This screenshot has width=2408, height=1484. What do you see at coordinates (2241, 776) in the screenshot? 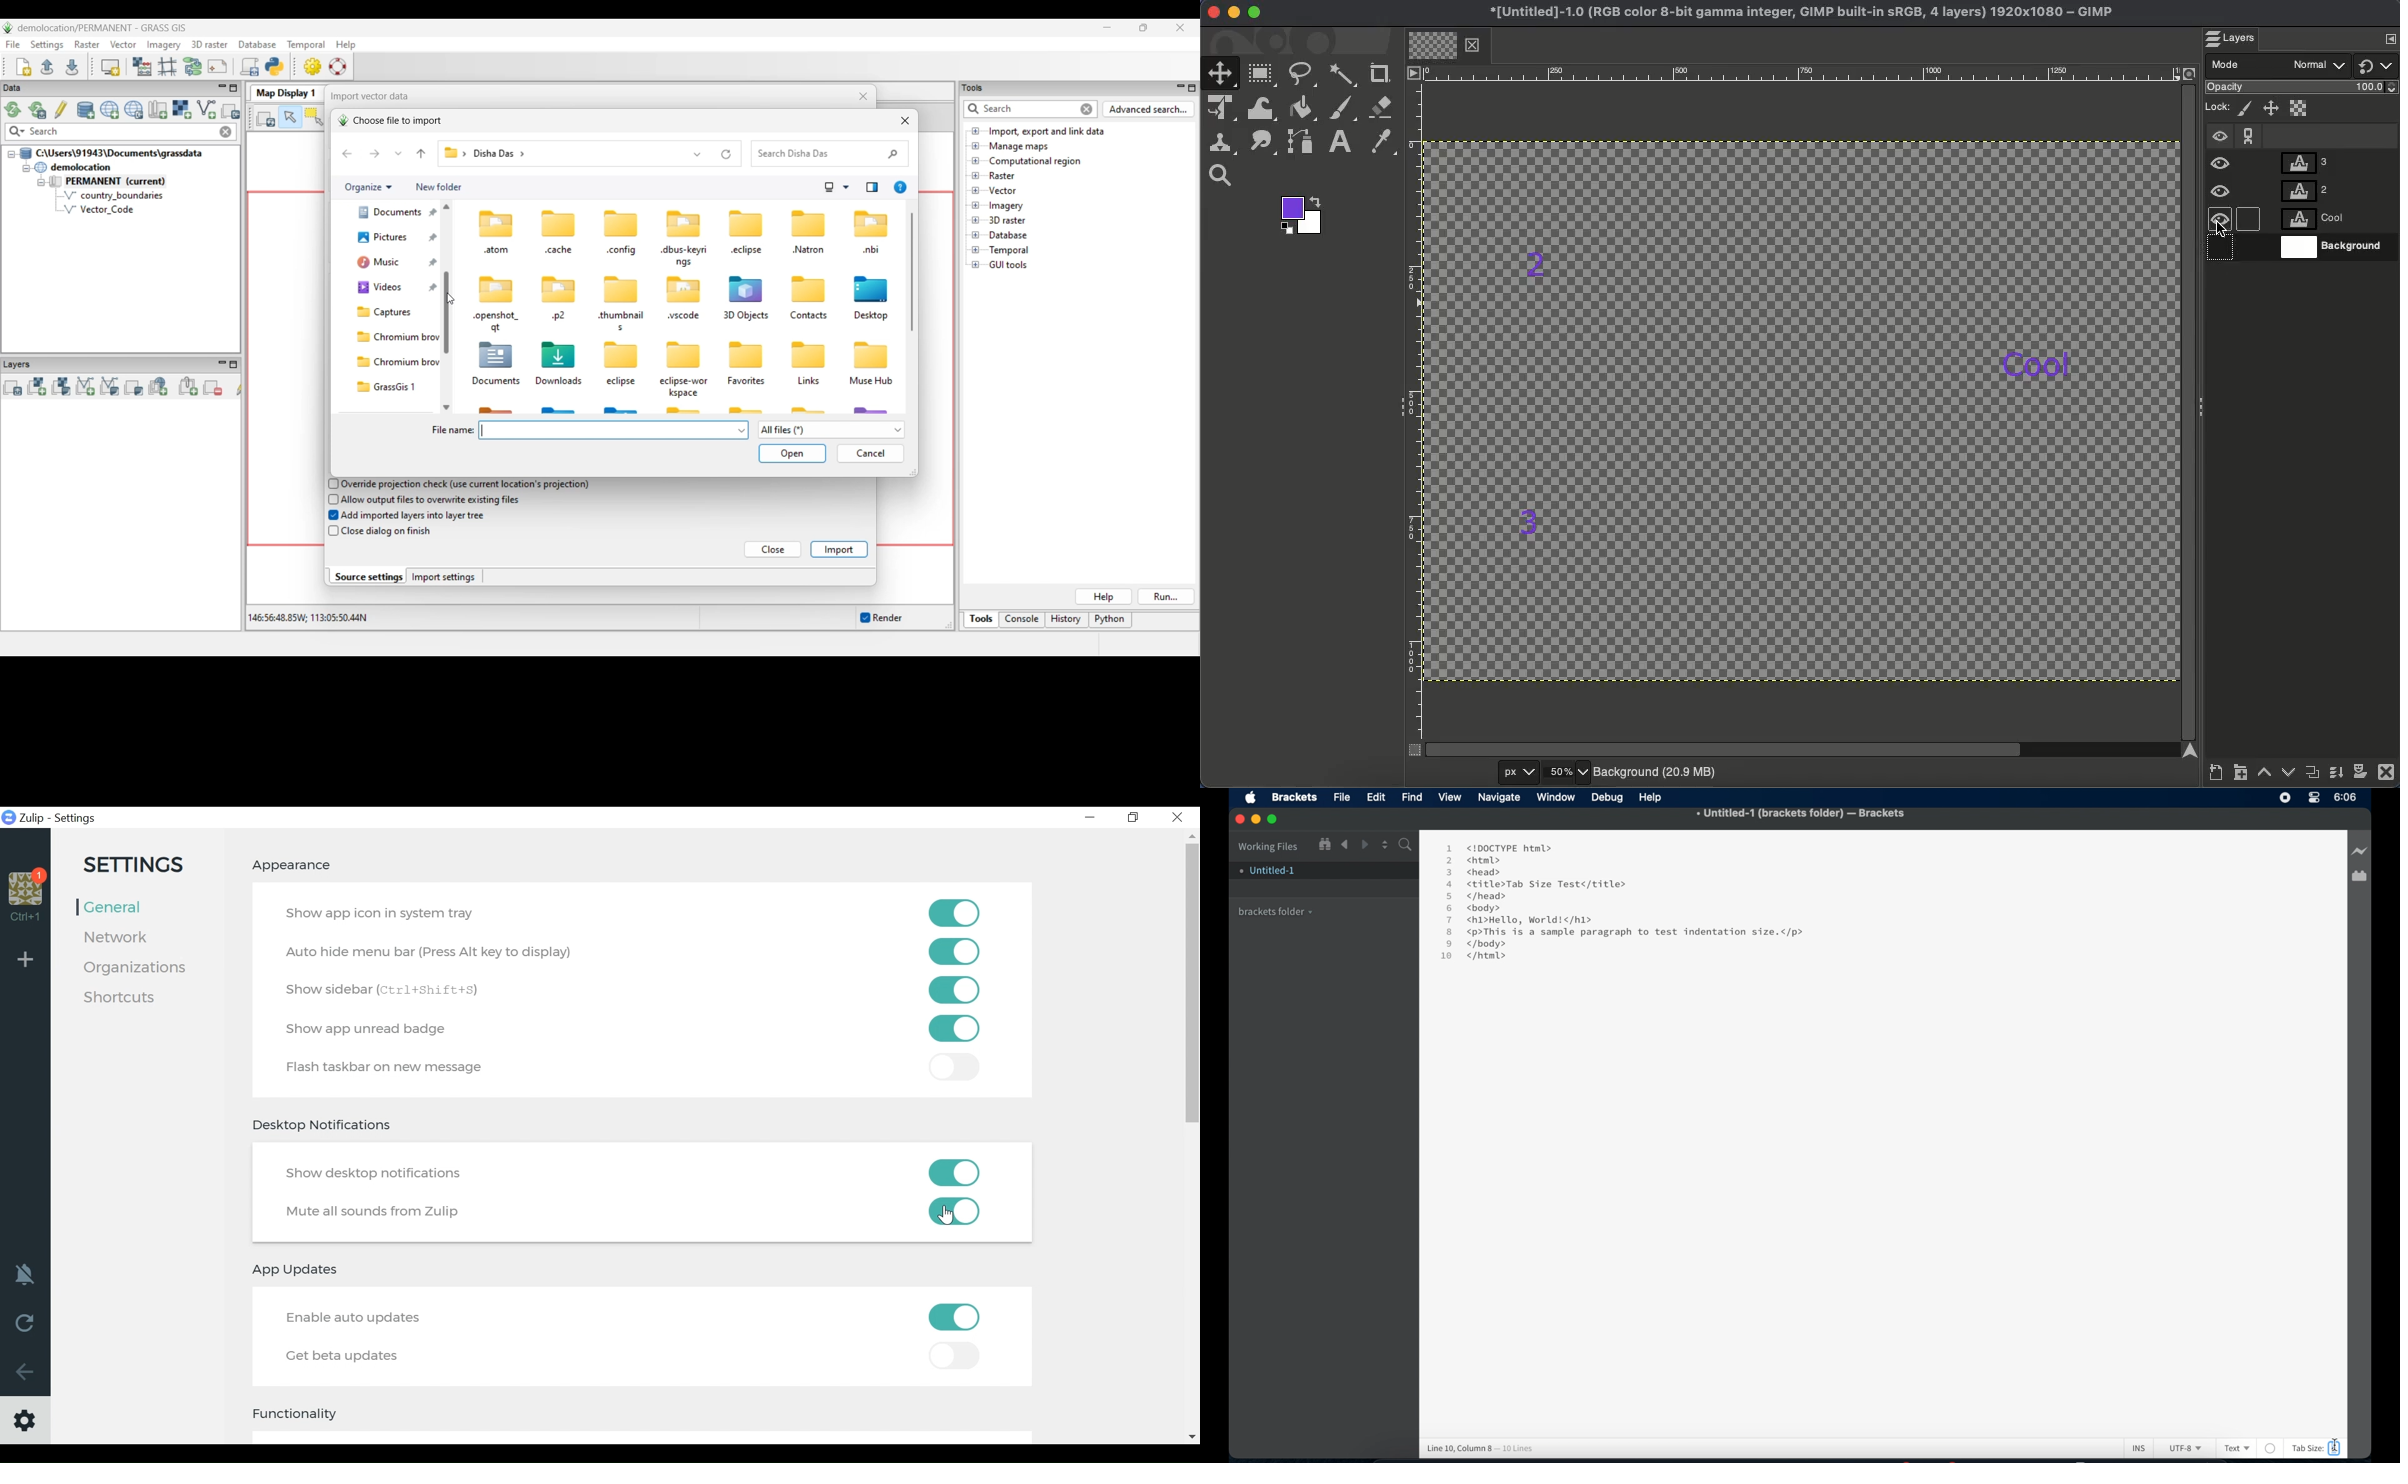
I see `Create new layer group` at bounding box center [2241, 776].